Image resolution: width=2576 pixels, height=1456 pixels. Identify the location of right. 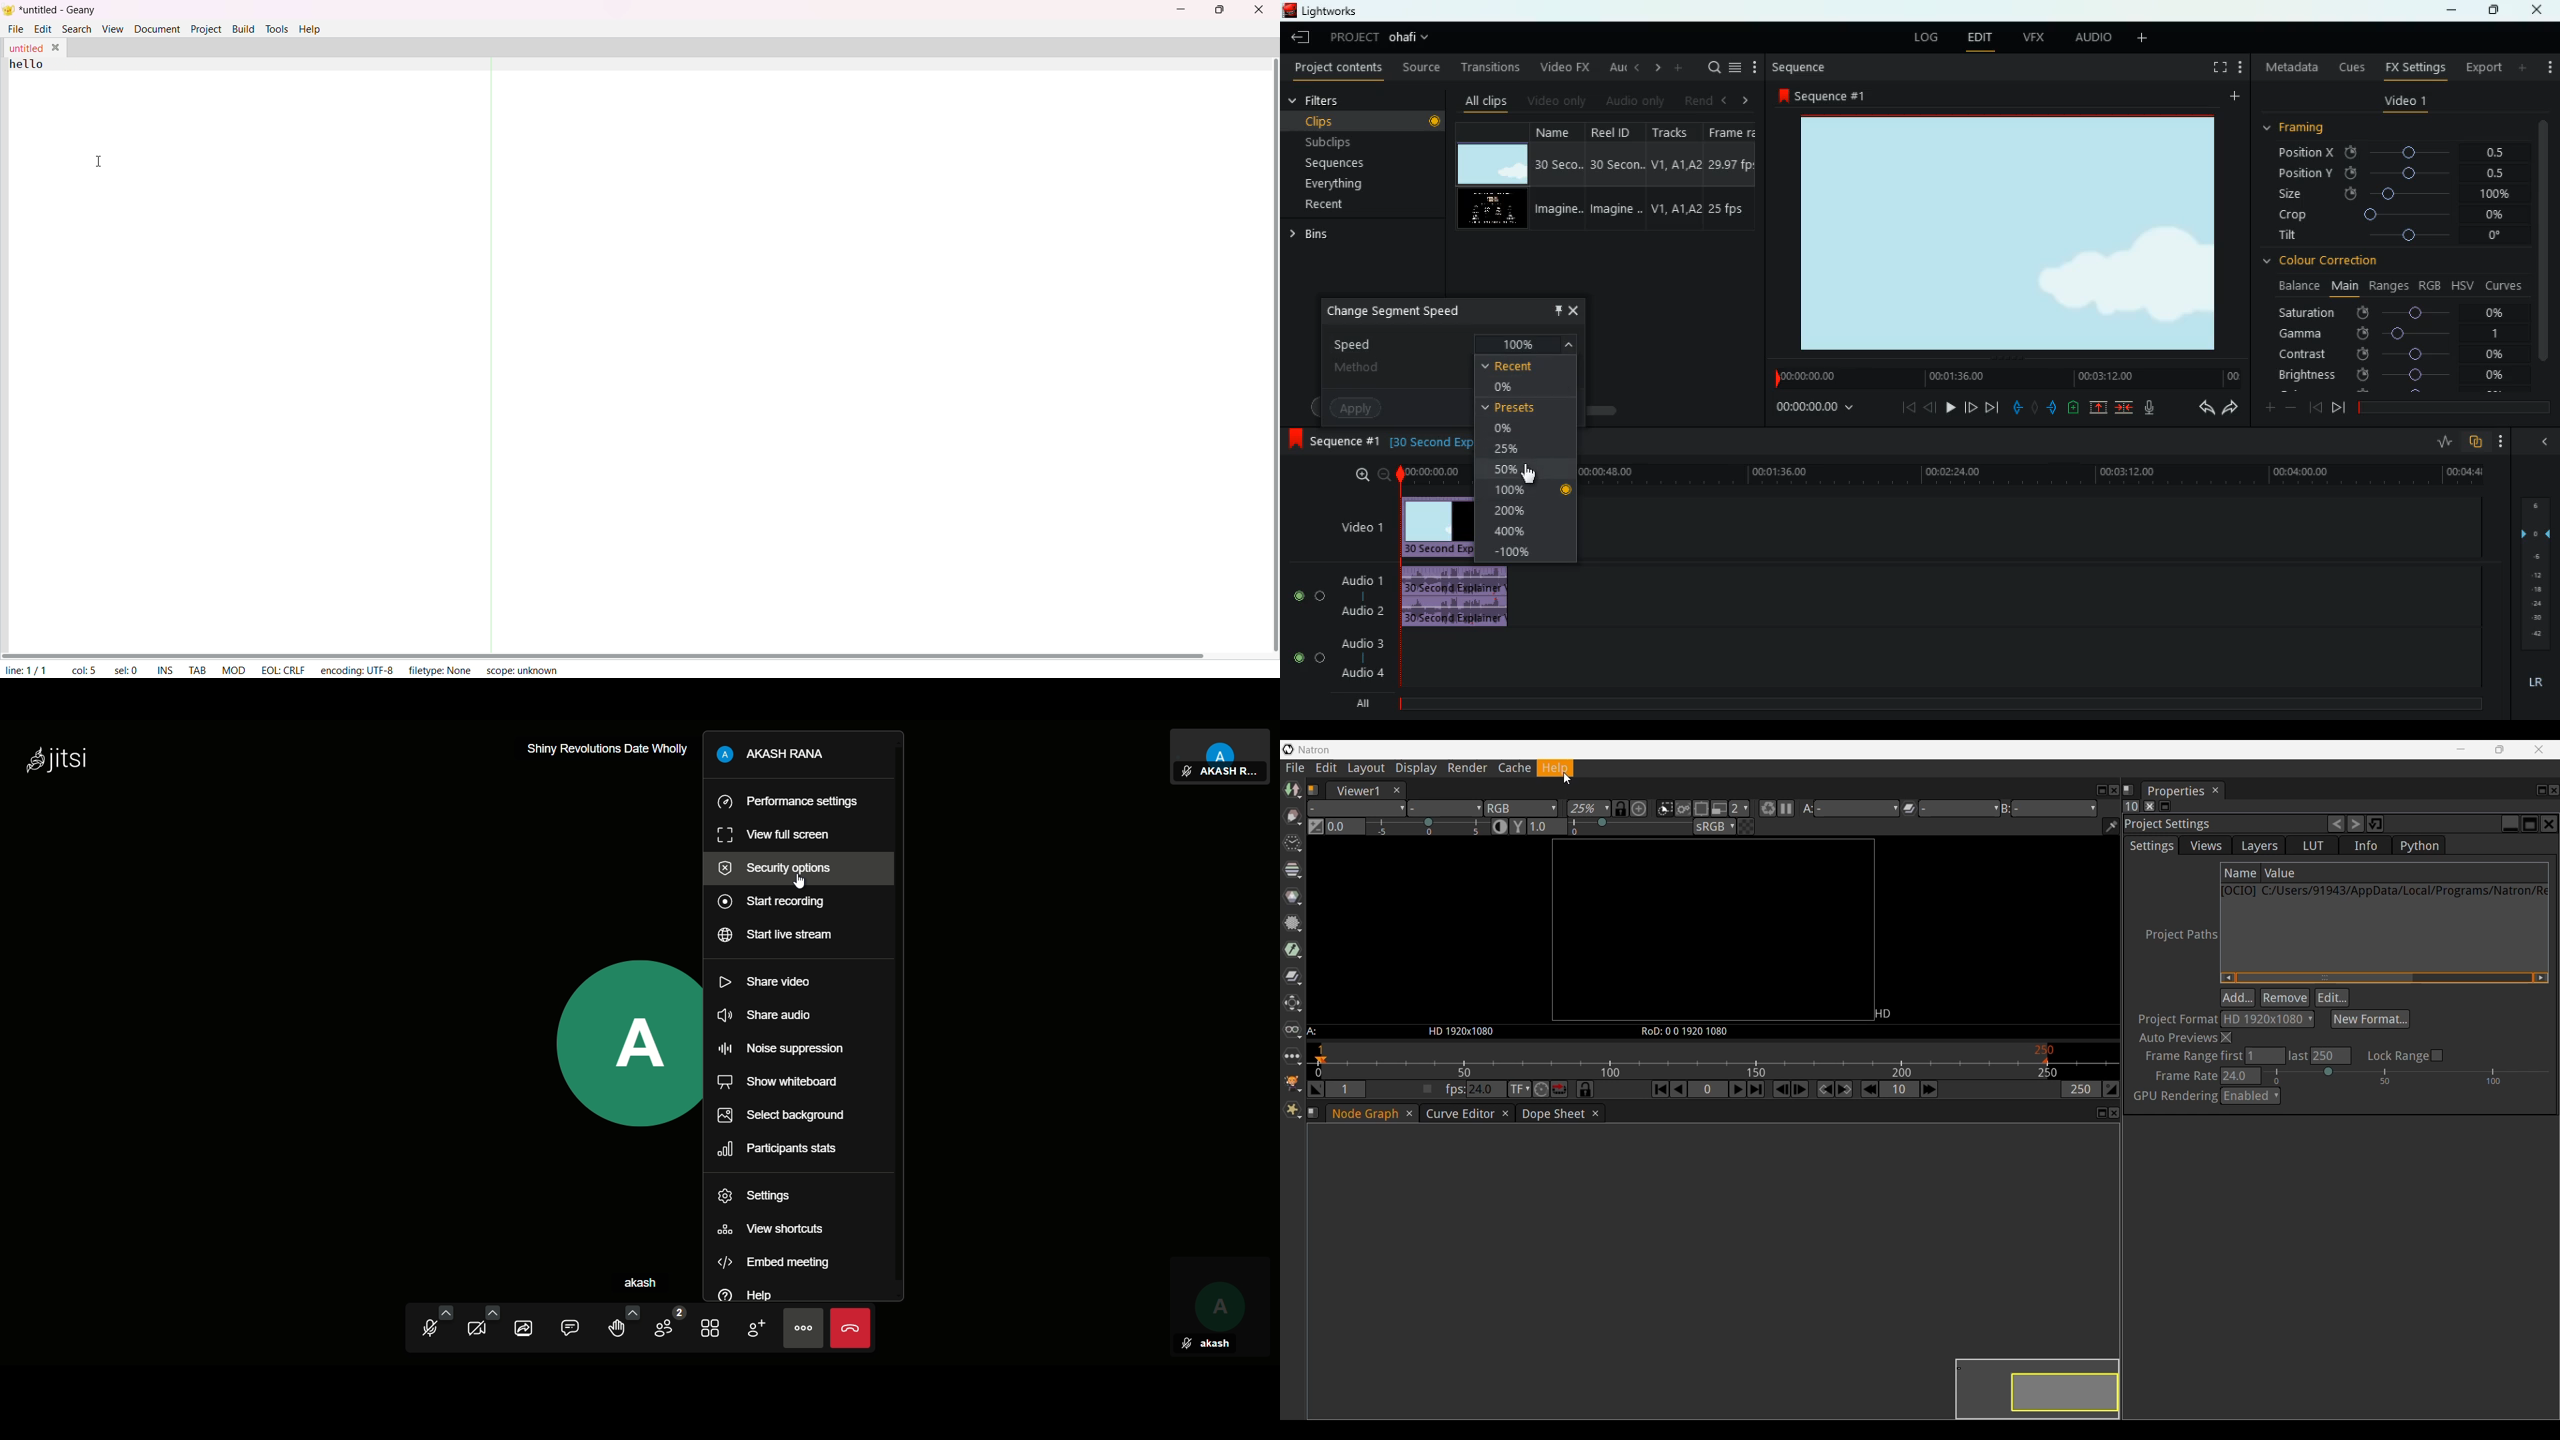
(1745, 100).